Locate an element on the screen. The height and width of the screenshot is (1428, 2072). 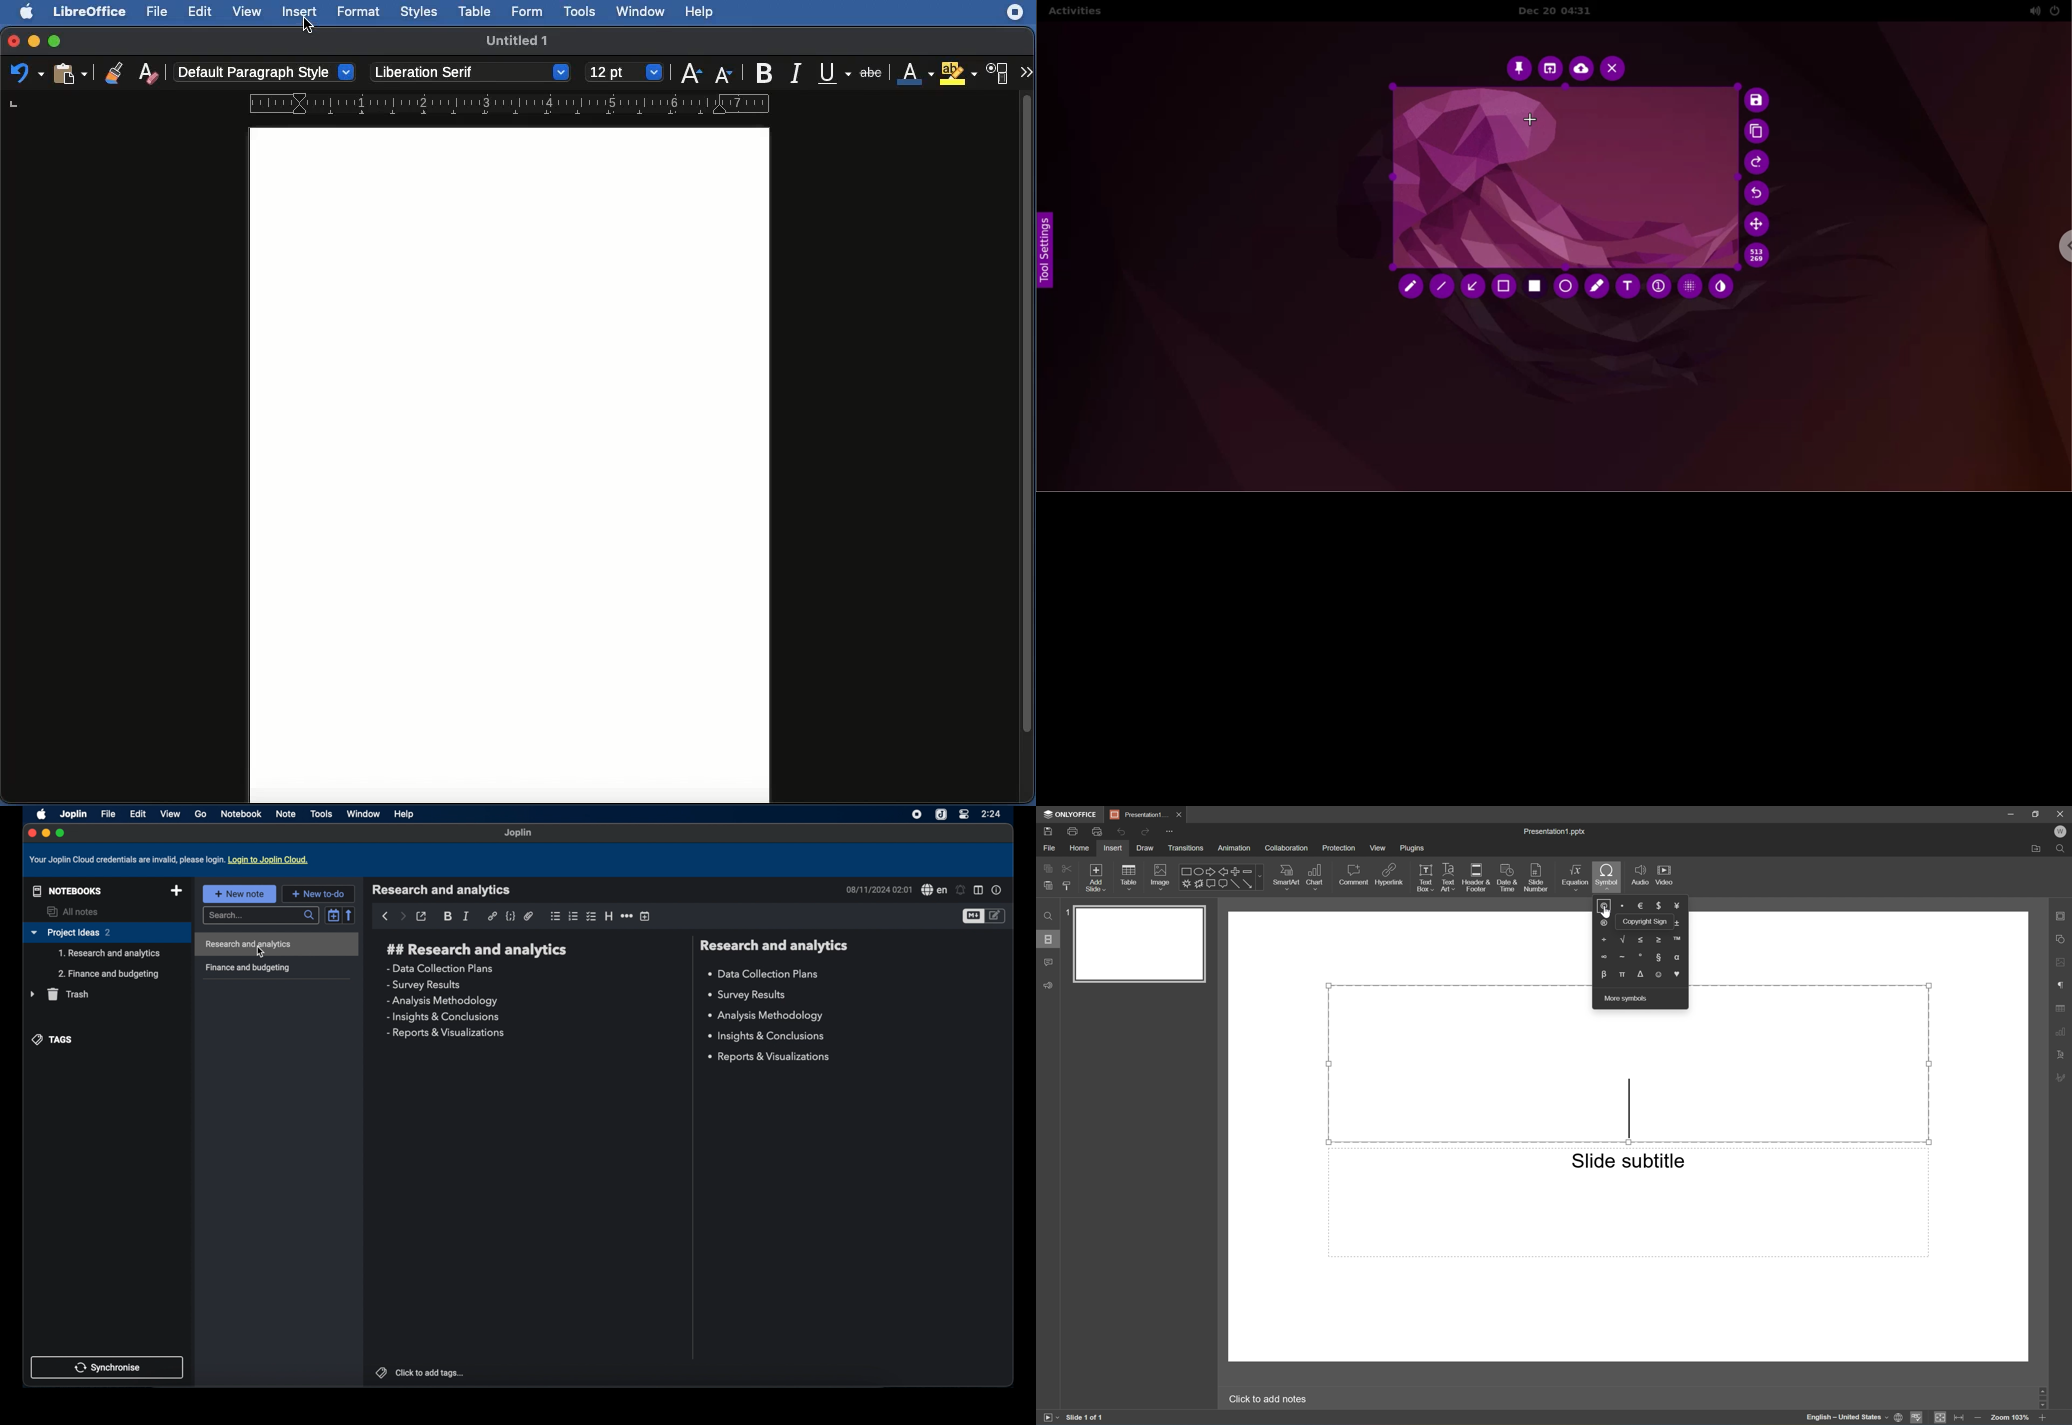
Text Art is located at coordinates (1447, 876).